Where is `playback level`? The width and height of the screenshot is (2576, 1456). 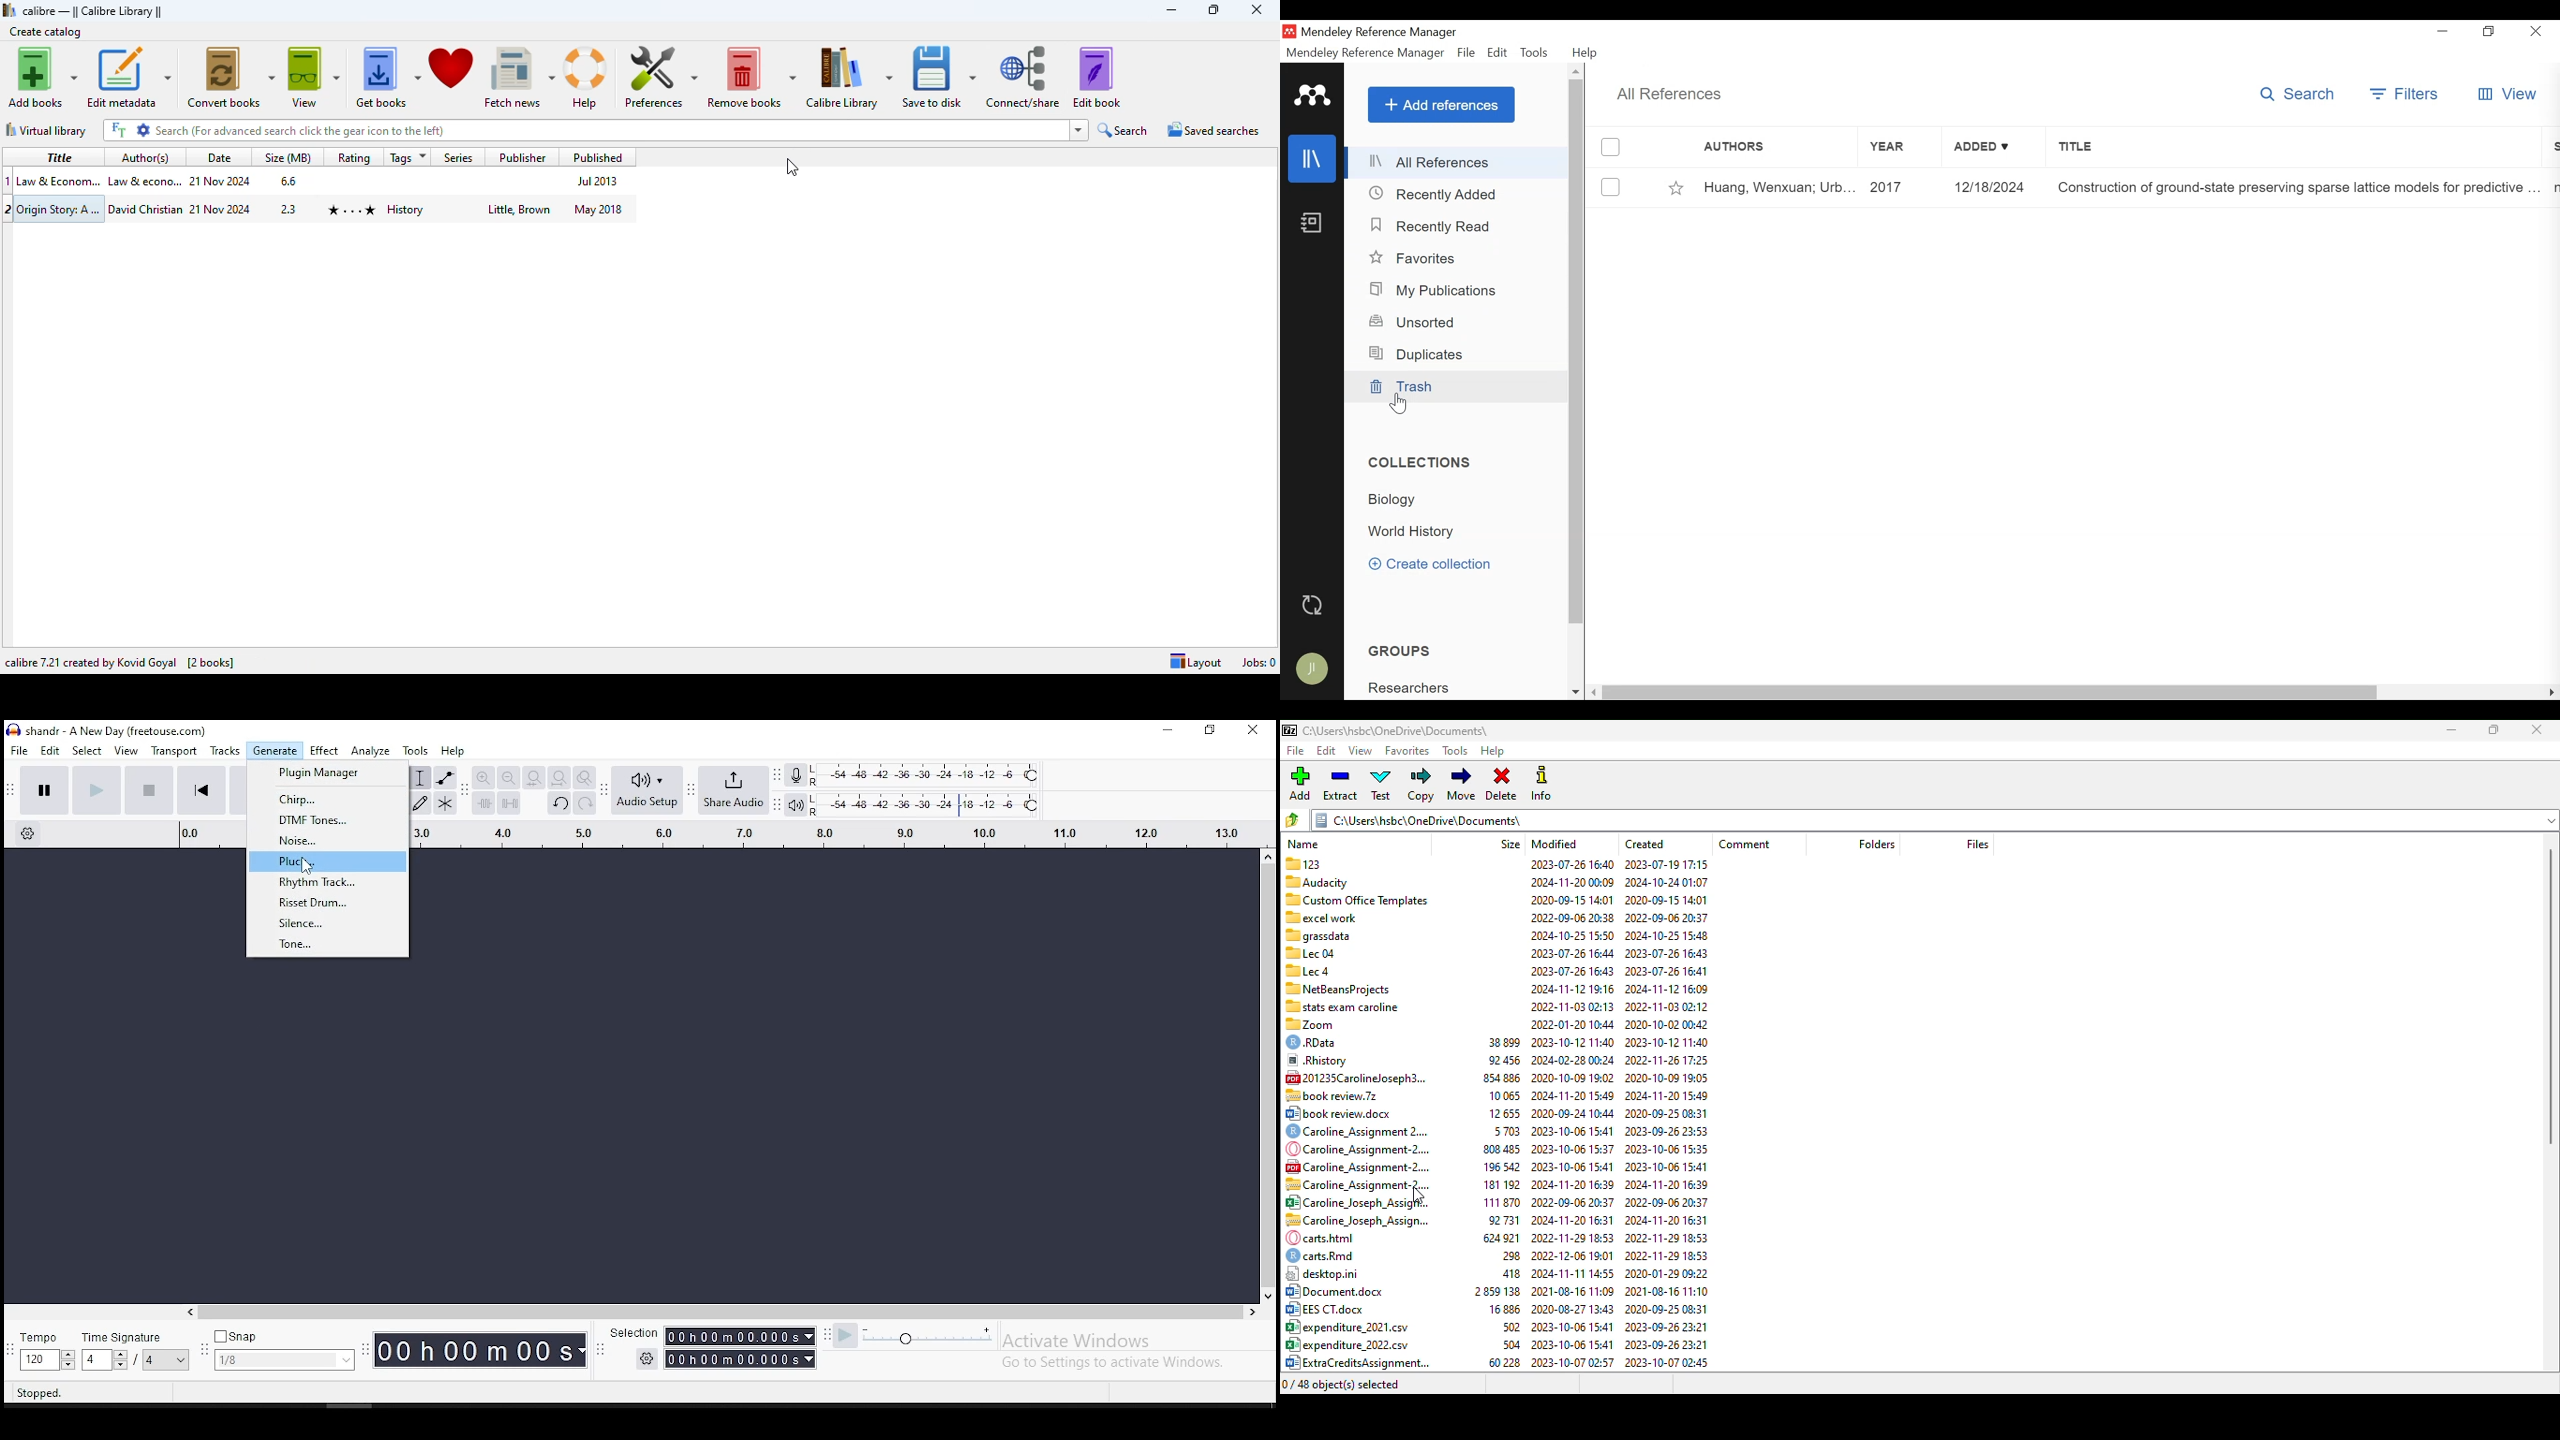 playback level is located at coordinates (928, 803).